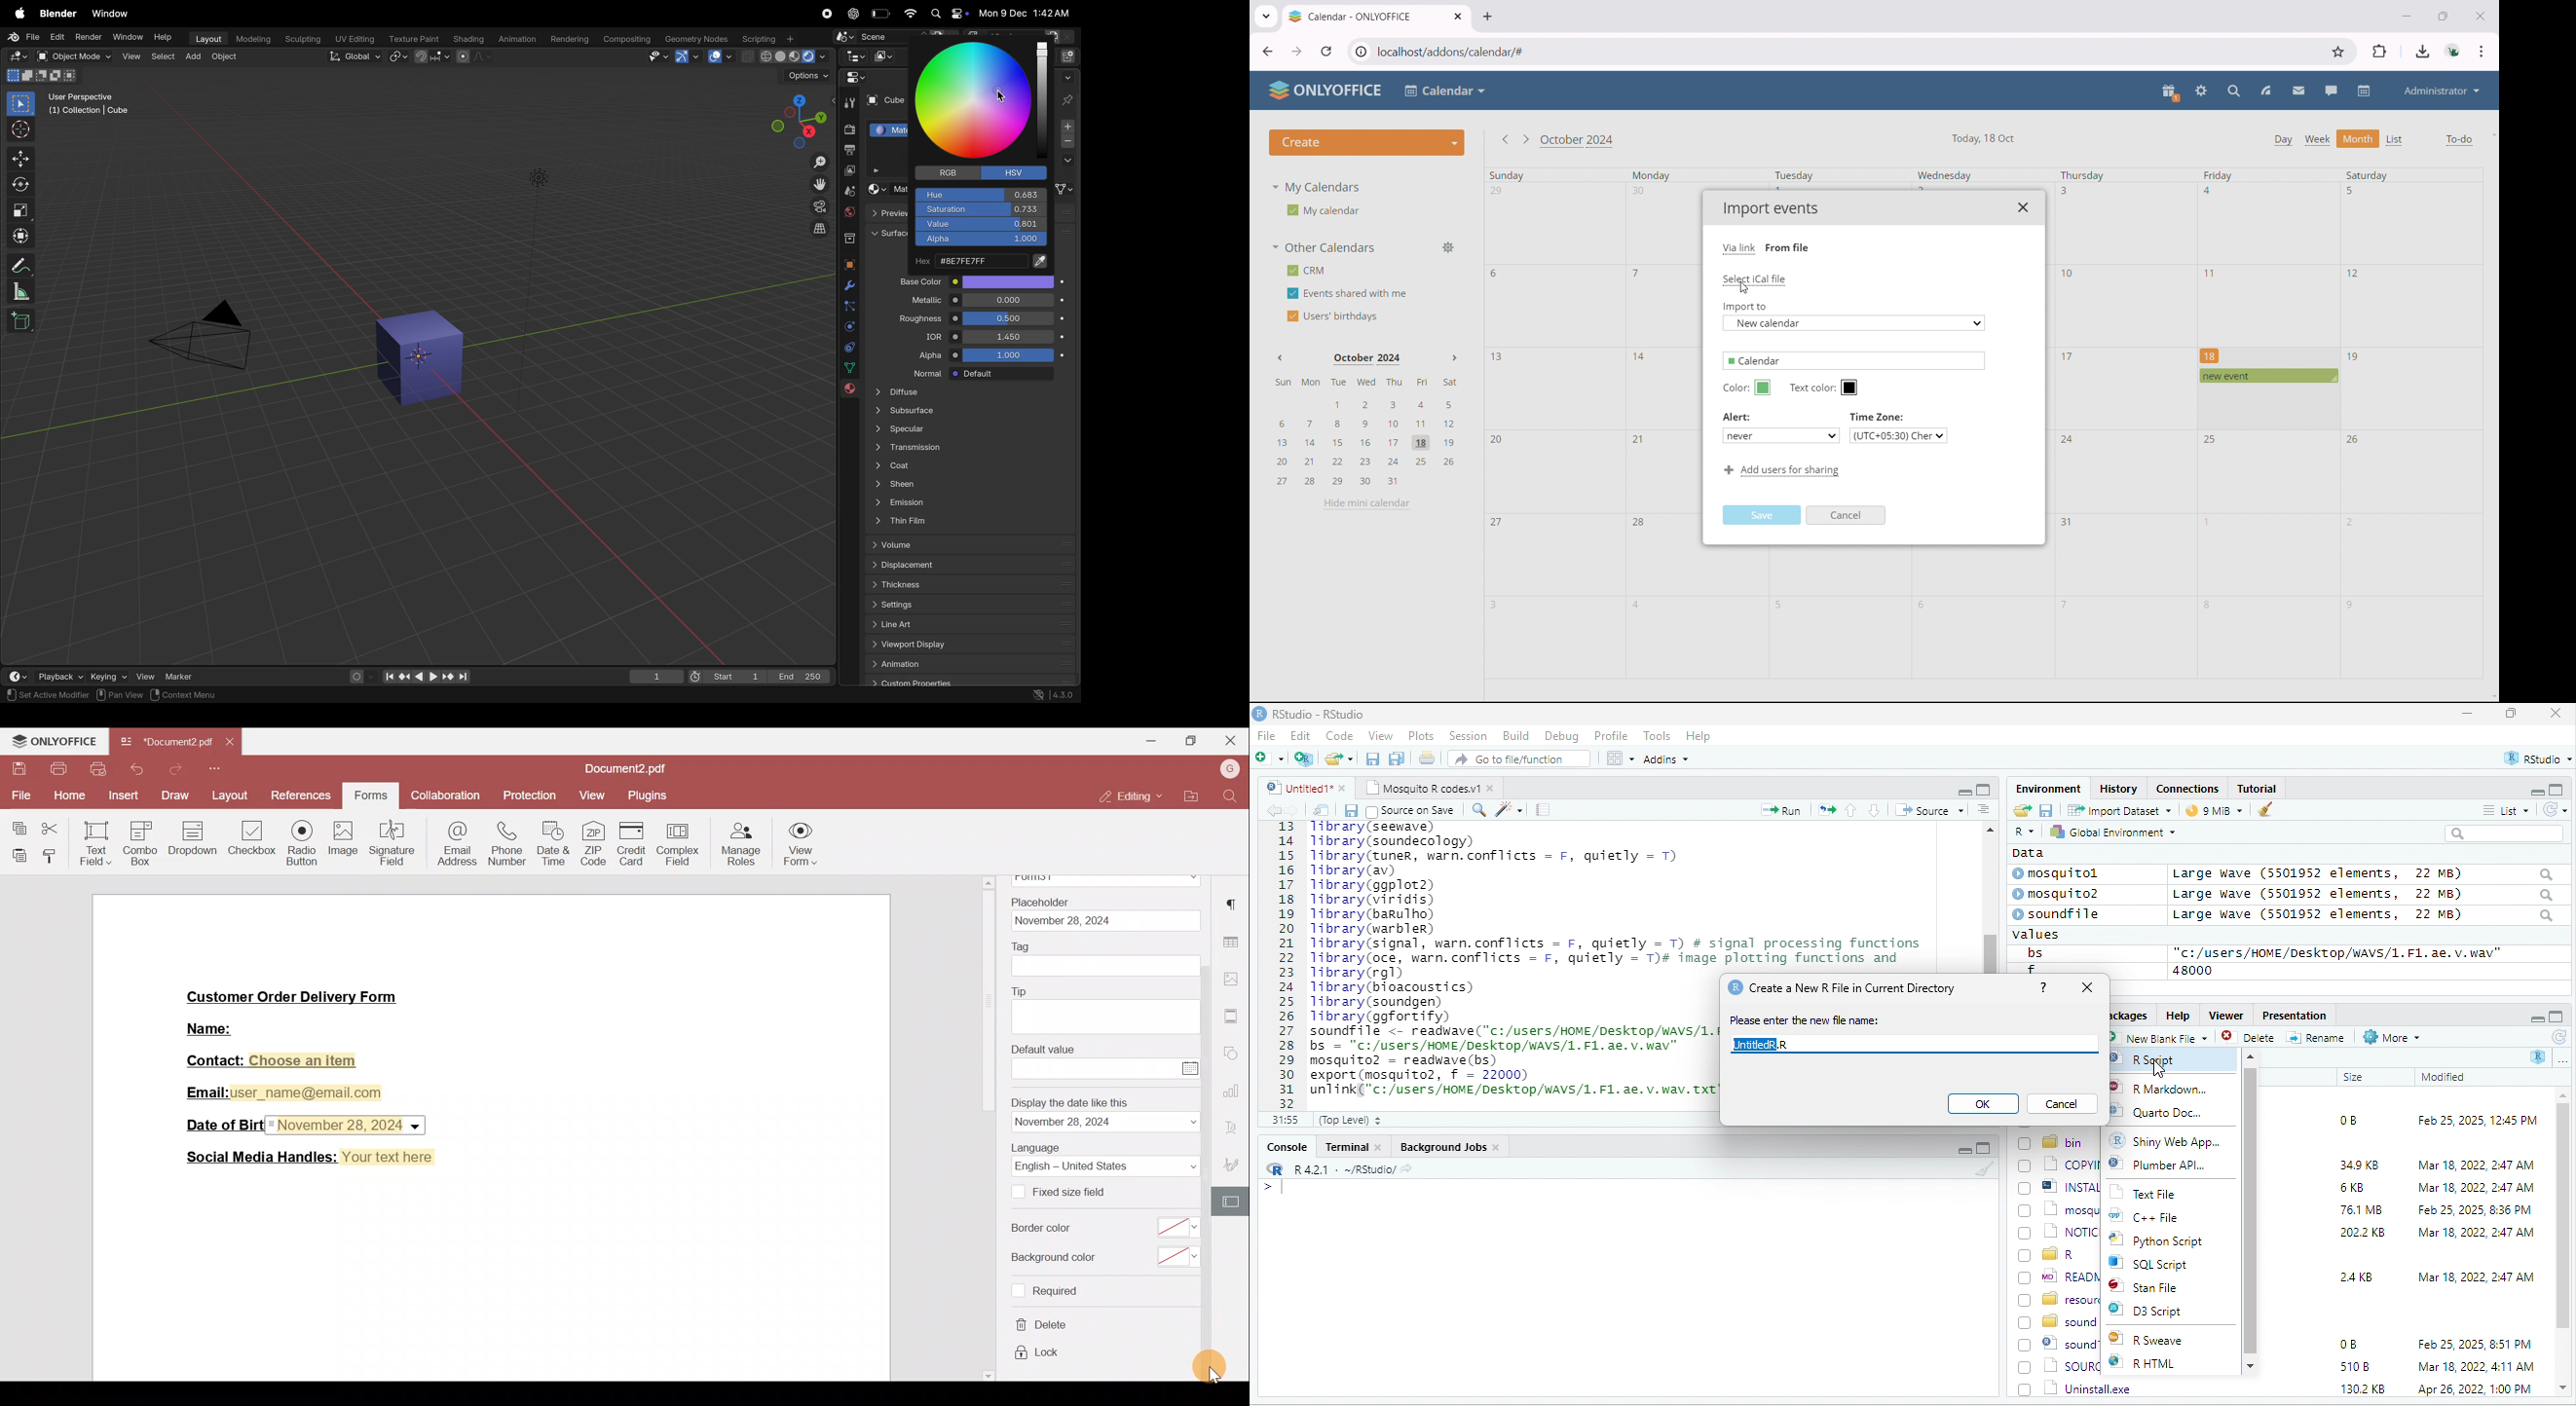 The width and height of the screenshot is (2576, 1428). Describe the element at coordinates (2060, 1233) in the screenshot. I see `(7) 1 NOTICE` at that location.